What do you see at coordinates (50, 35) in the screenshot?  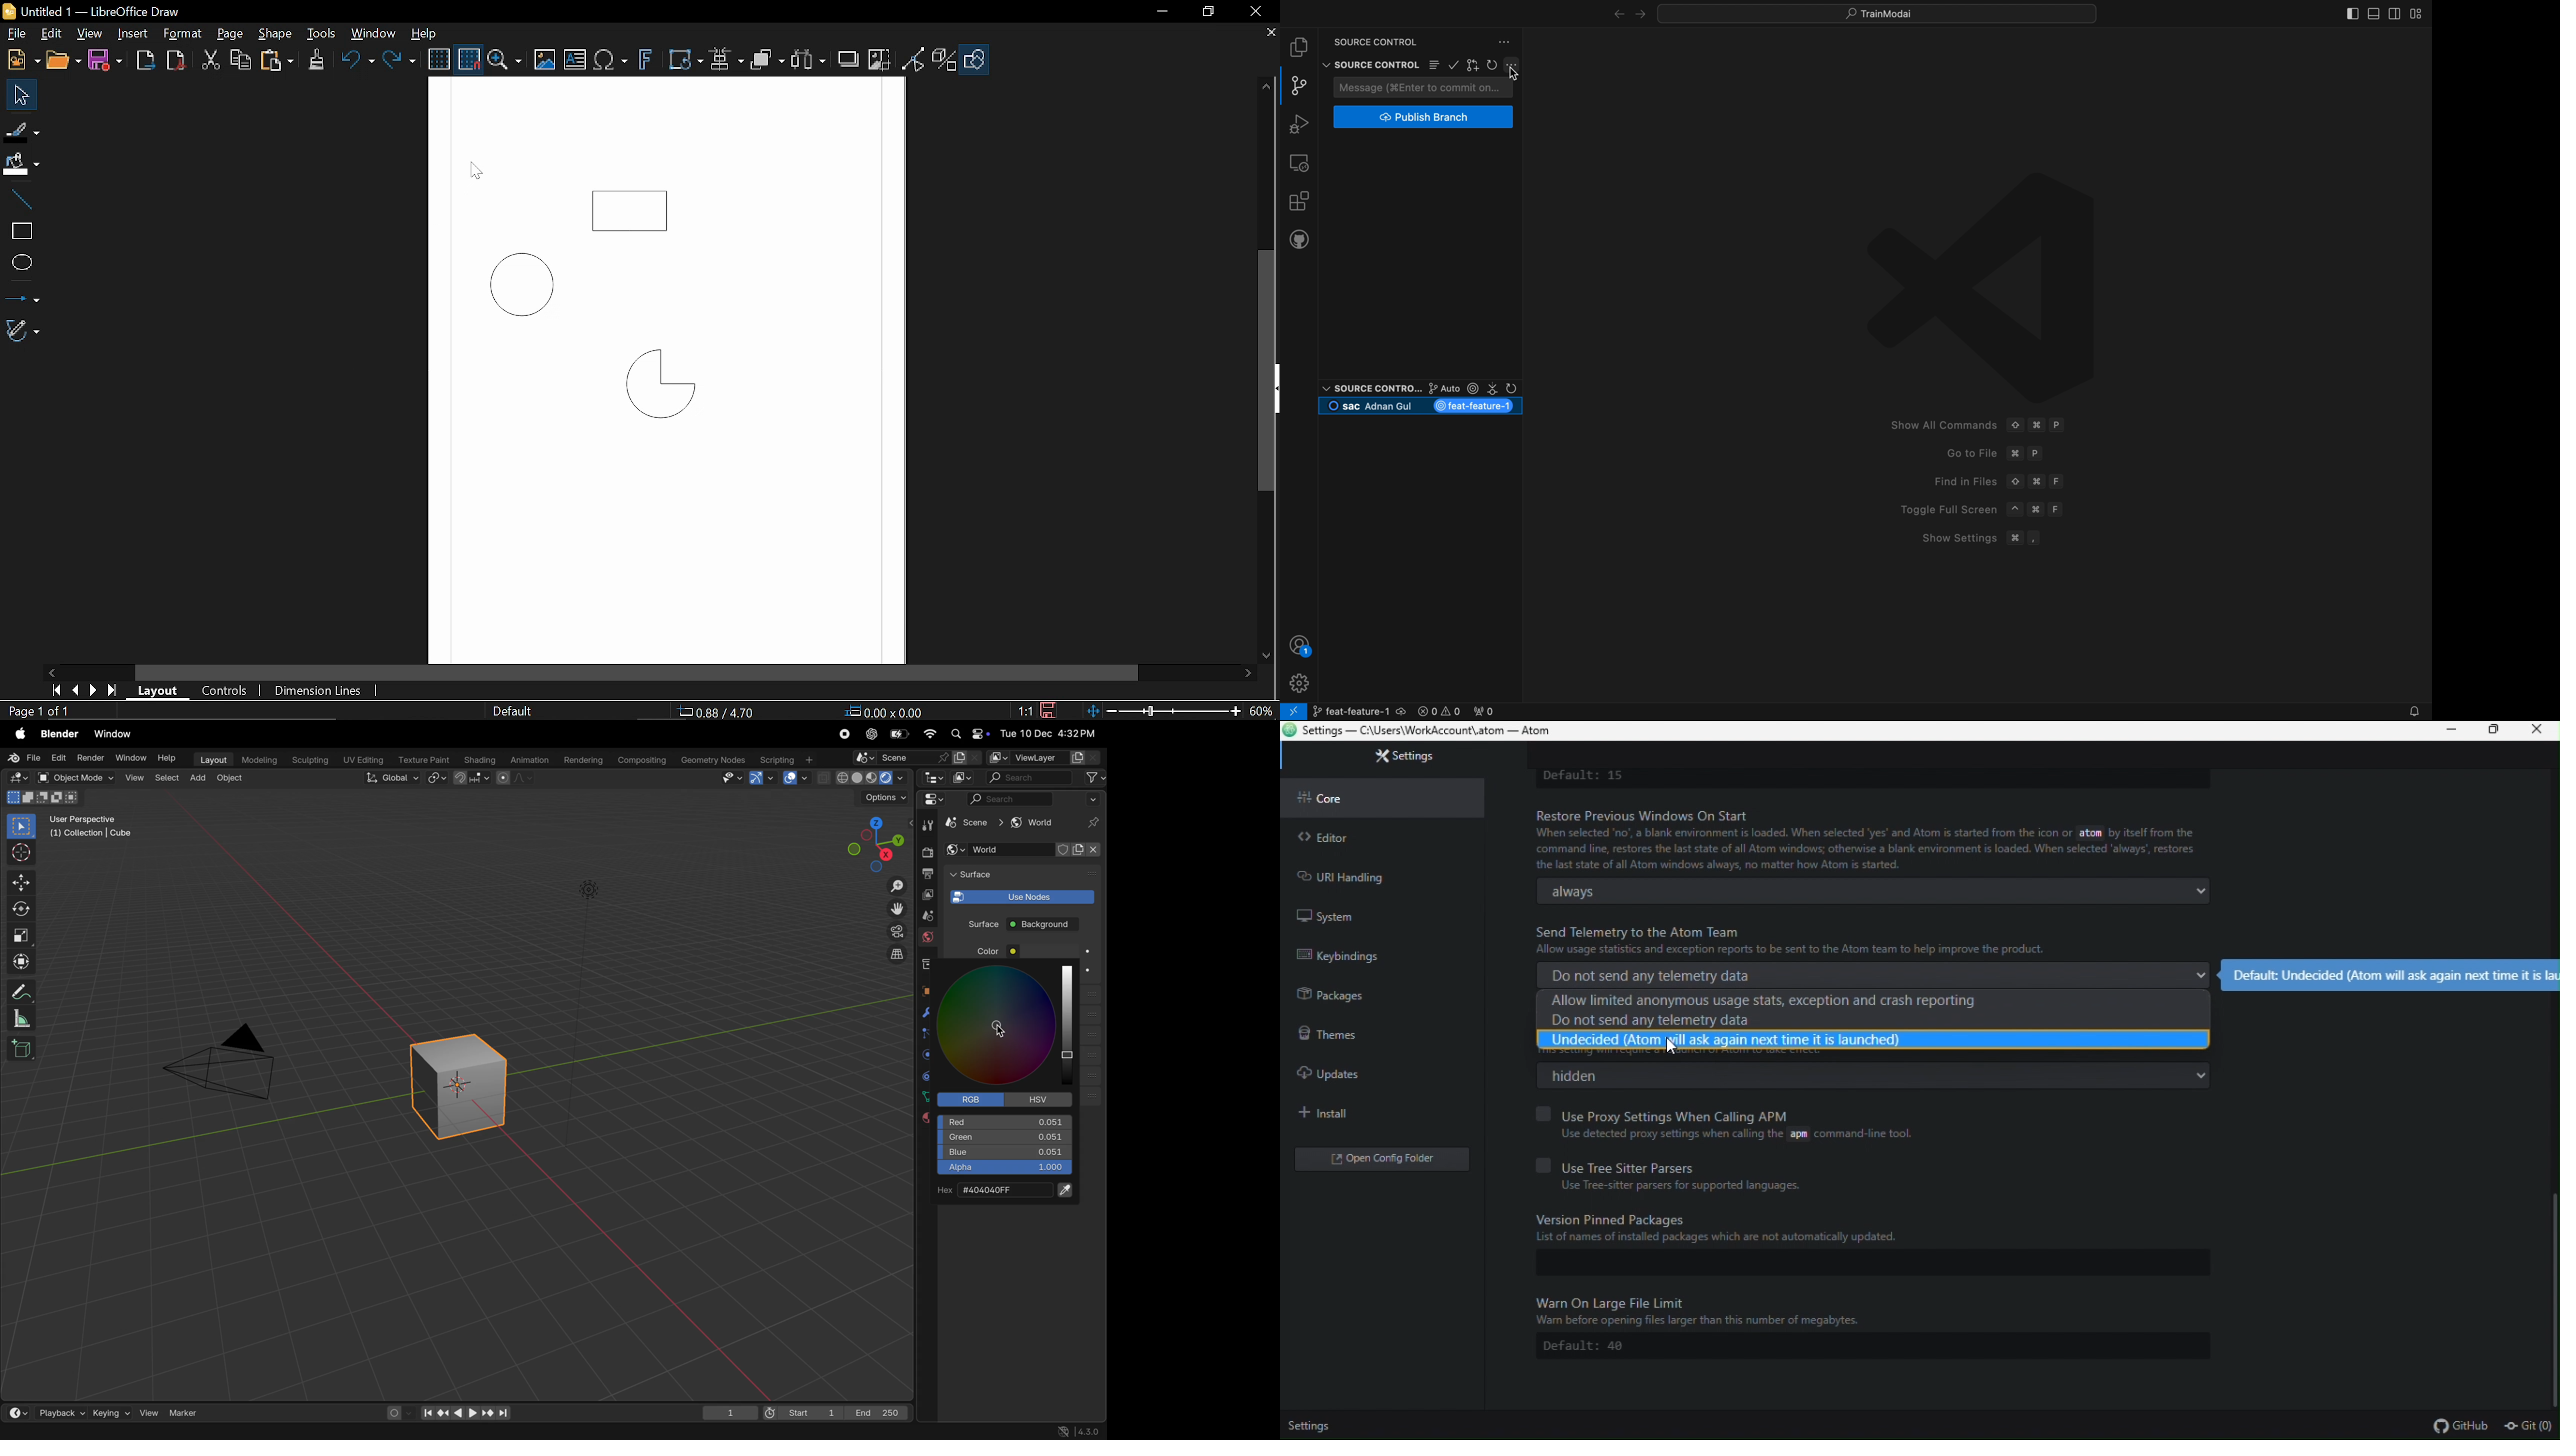 I see `Edit` at bounding box center [50, 35].